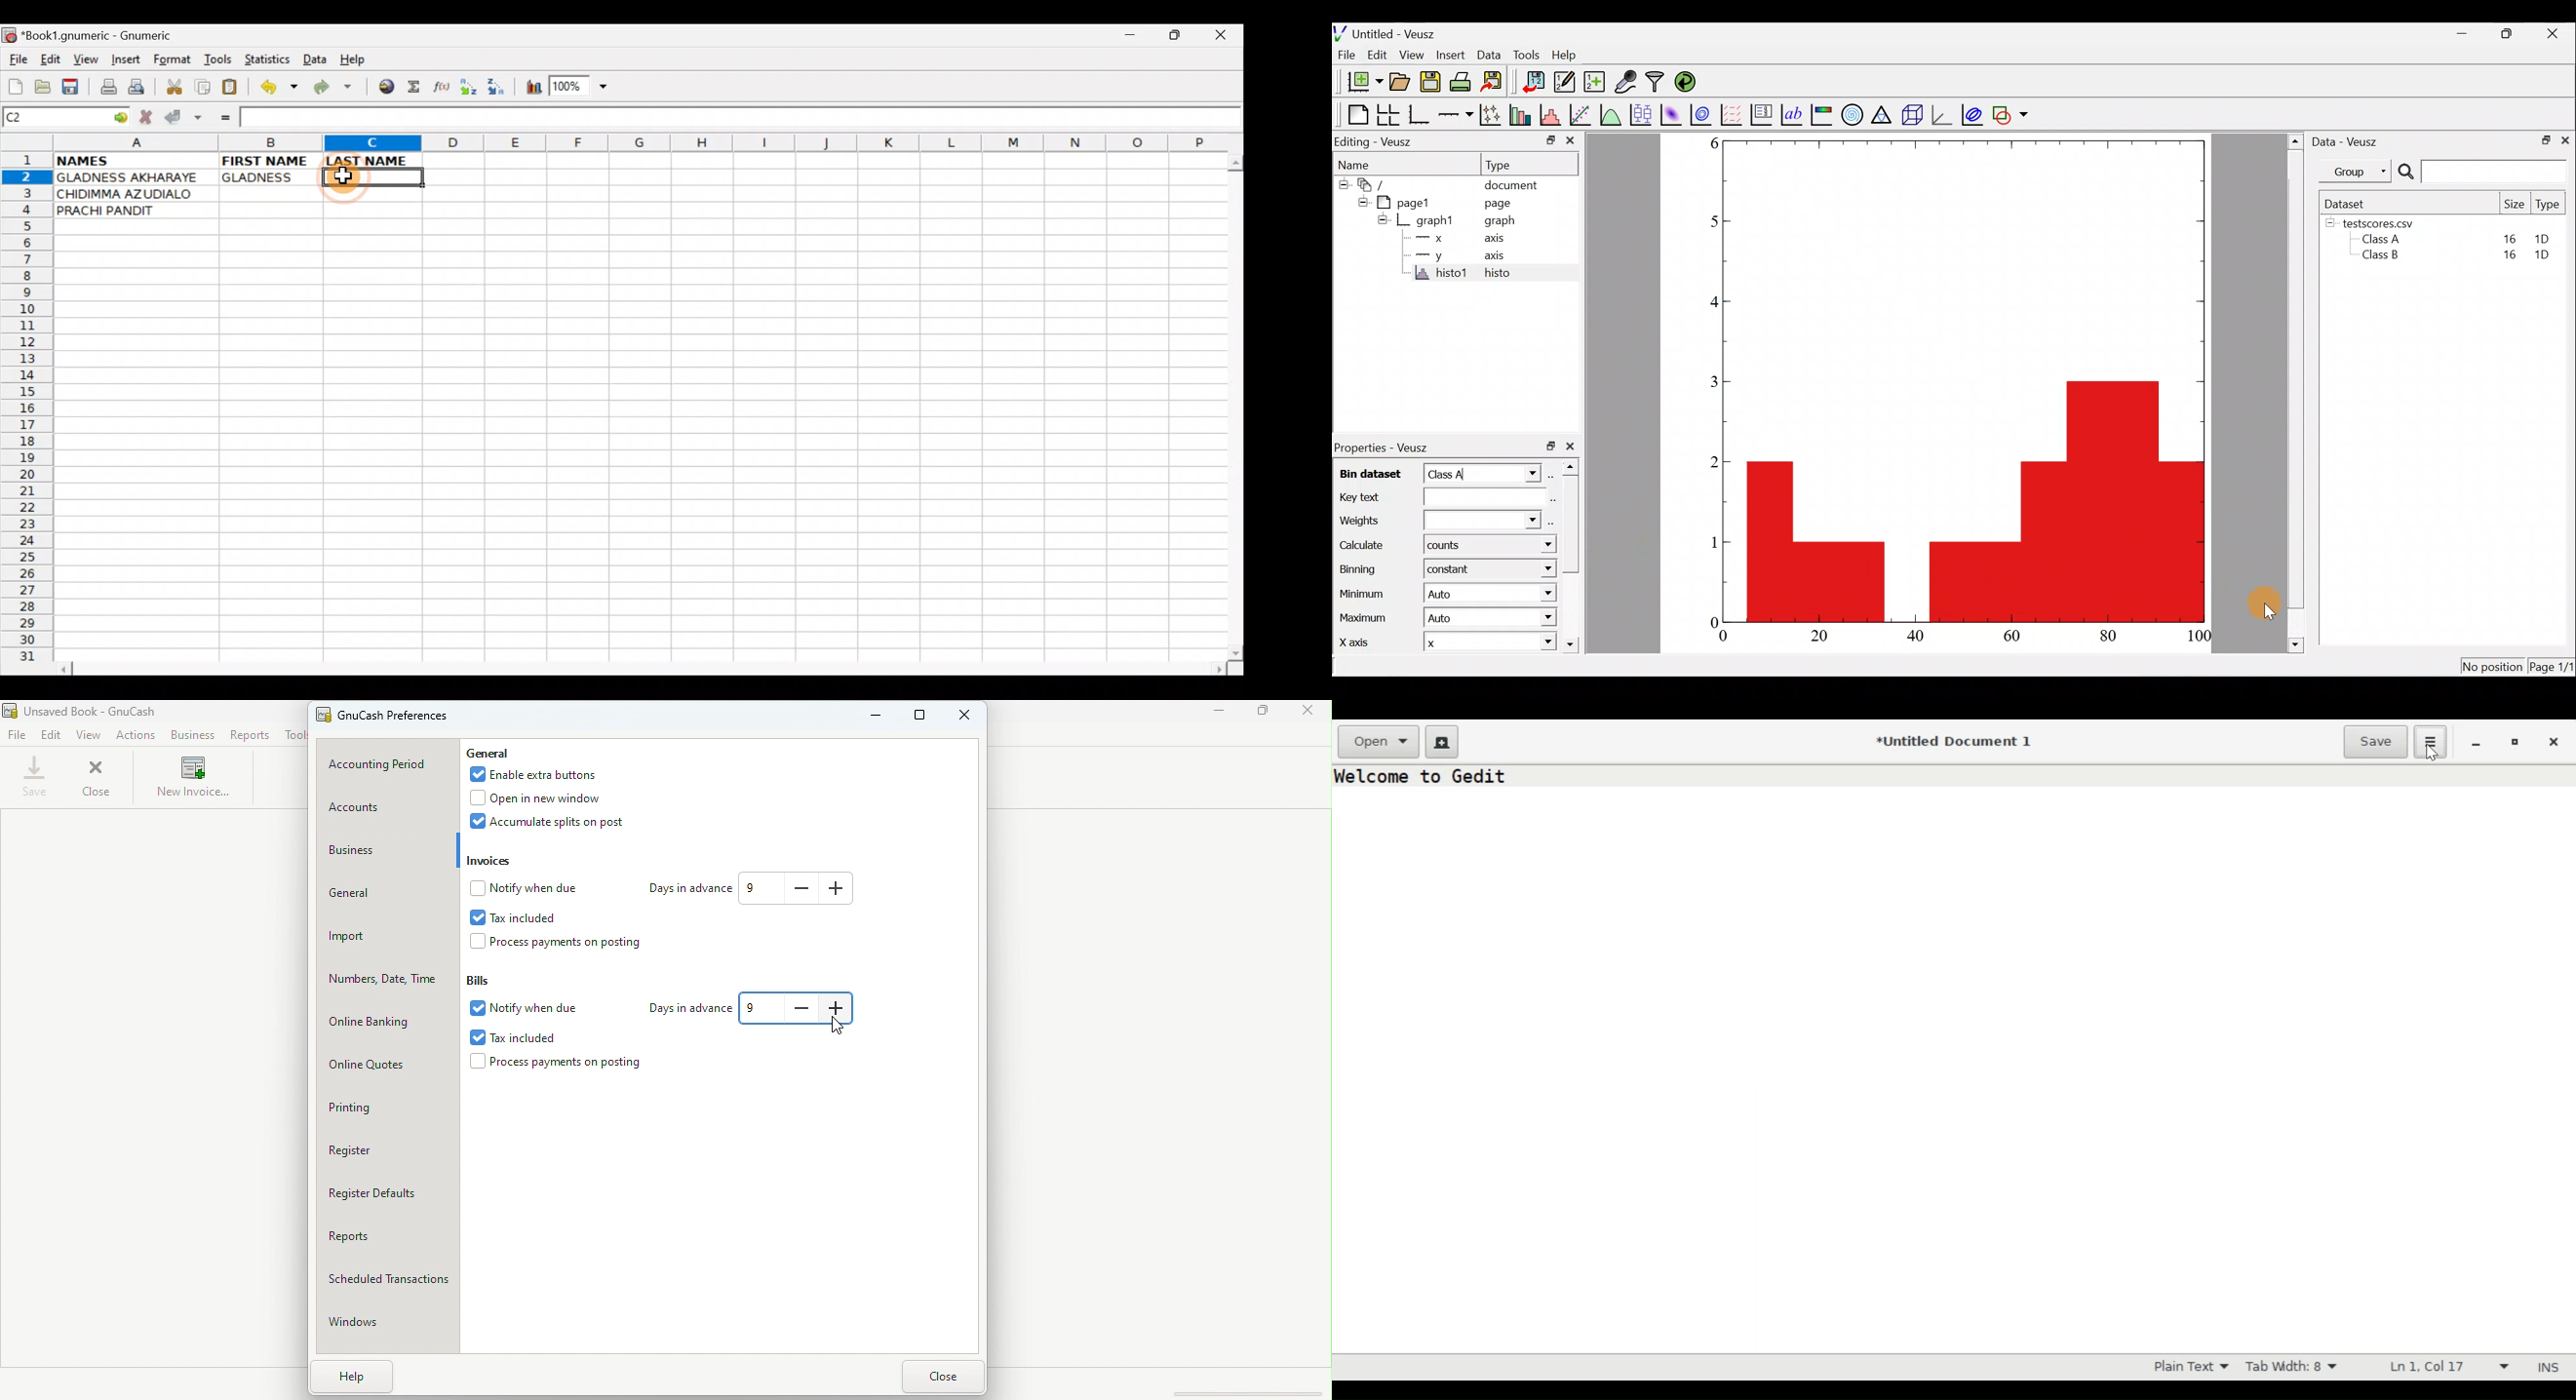 This screenshot has width=2576, height=1400. What do you see at coordinates (541, 776) in the screenshot?
I see `Enable extra buttons` at bounding box center [541, 776].